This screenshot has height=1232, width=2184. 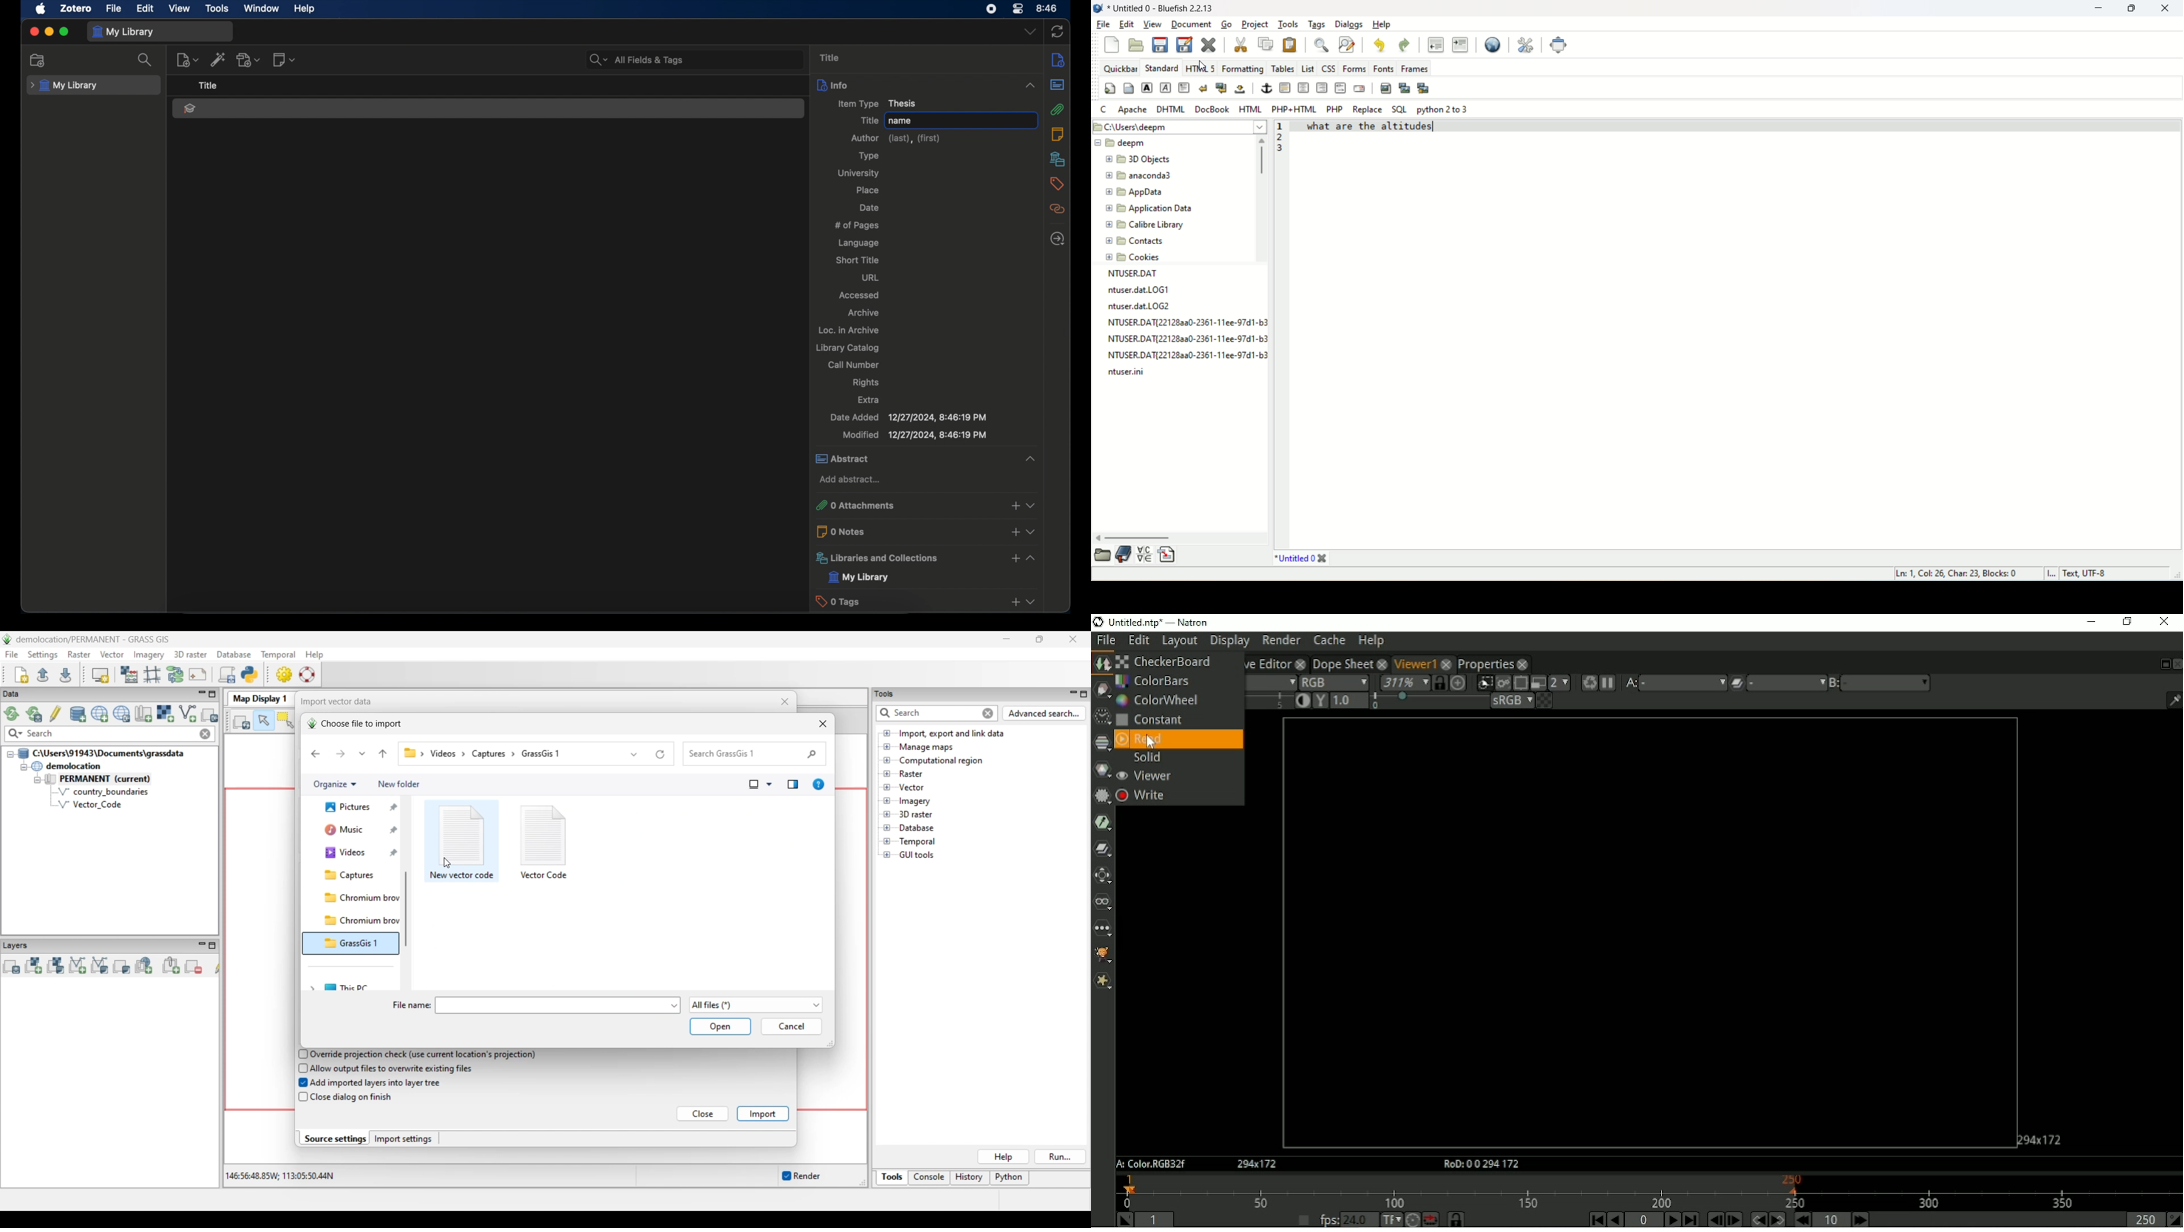 I want to click on university, so click(x=861, y=173).